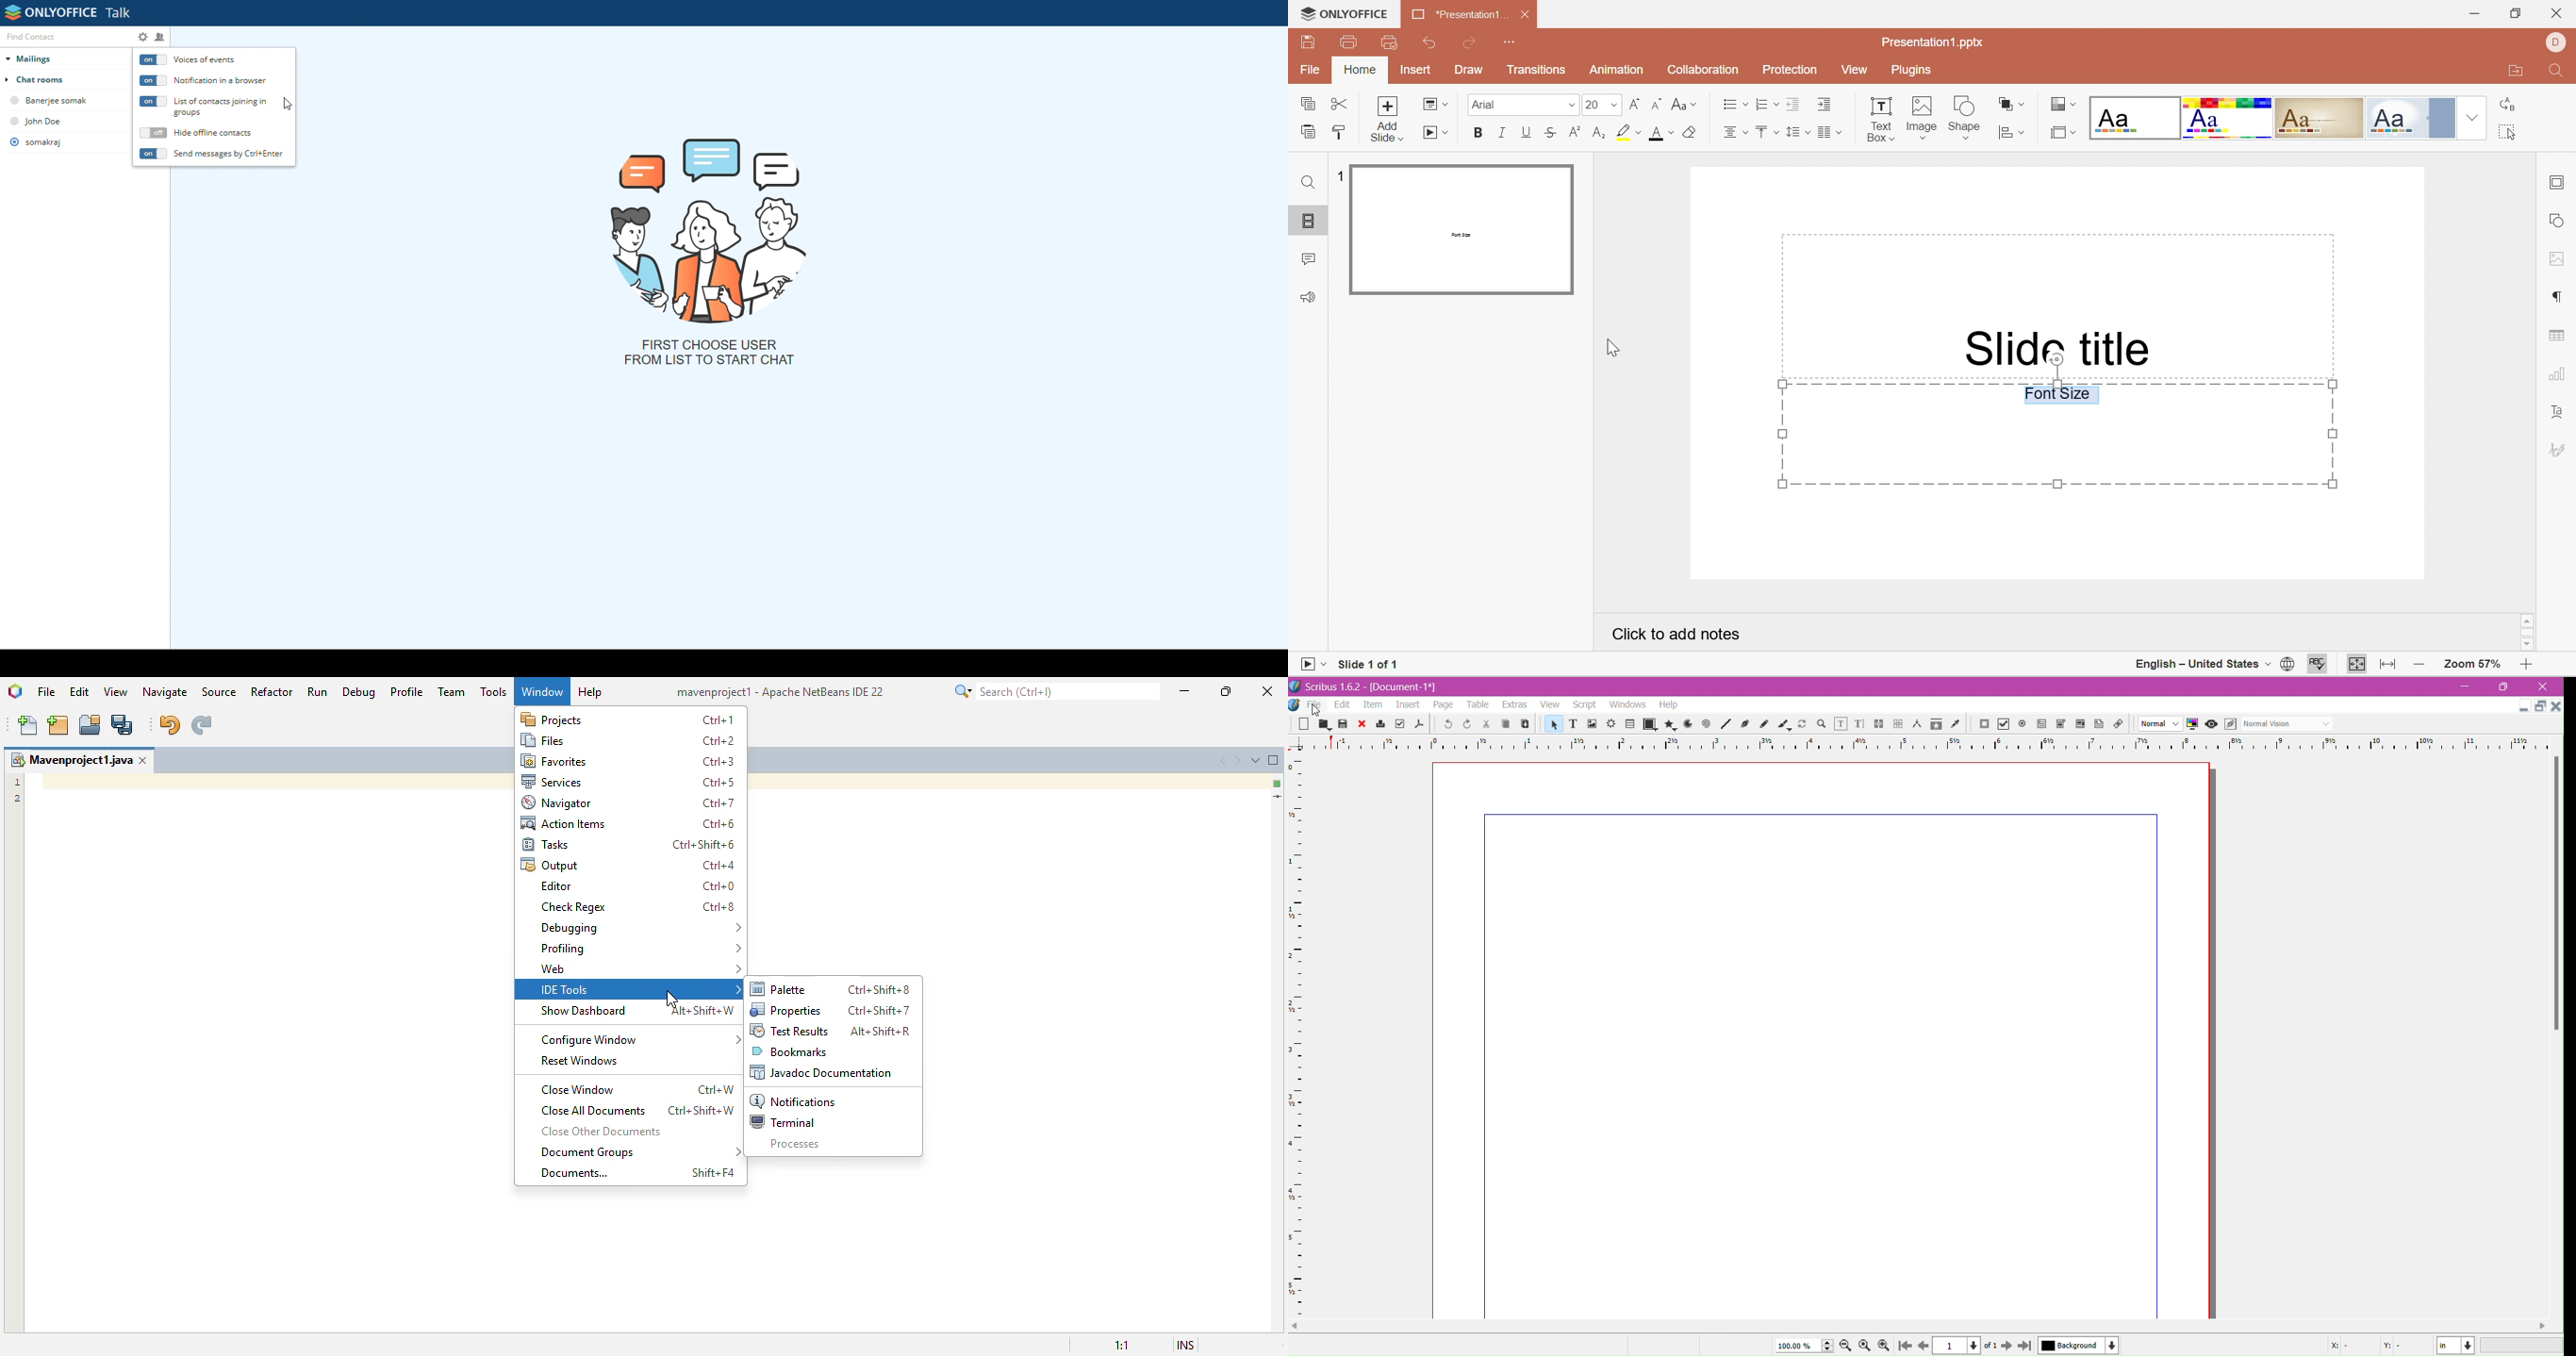 This screenshot has height=1372, width=2576. Describe the element at coordinates (1550, 705) in the screenshot. I see `view menu` at that location.